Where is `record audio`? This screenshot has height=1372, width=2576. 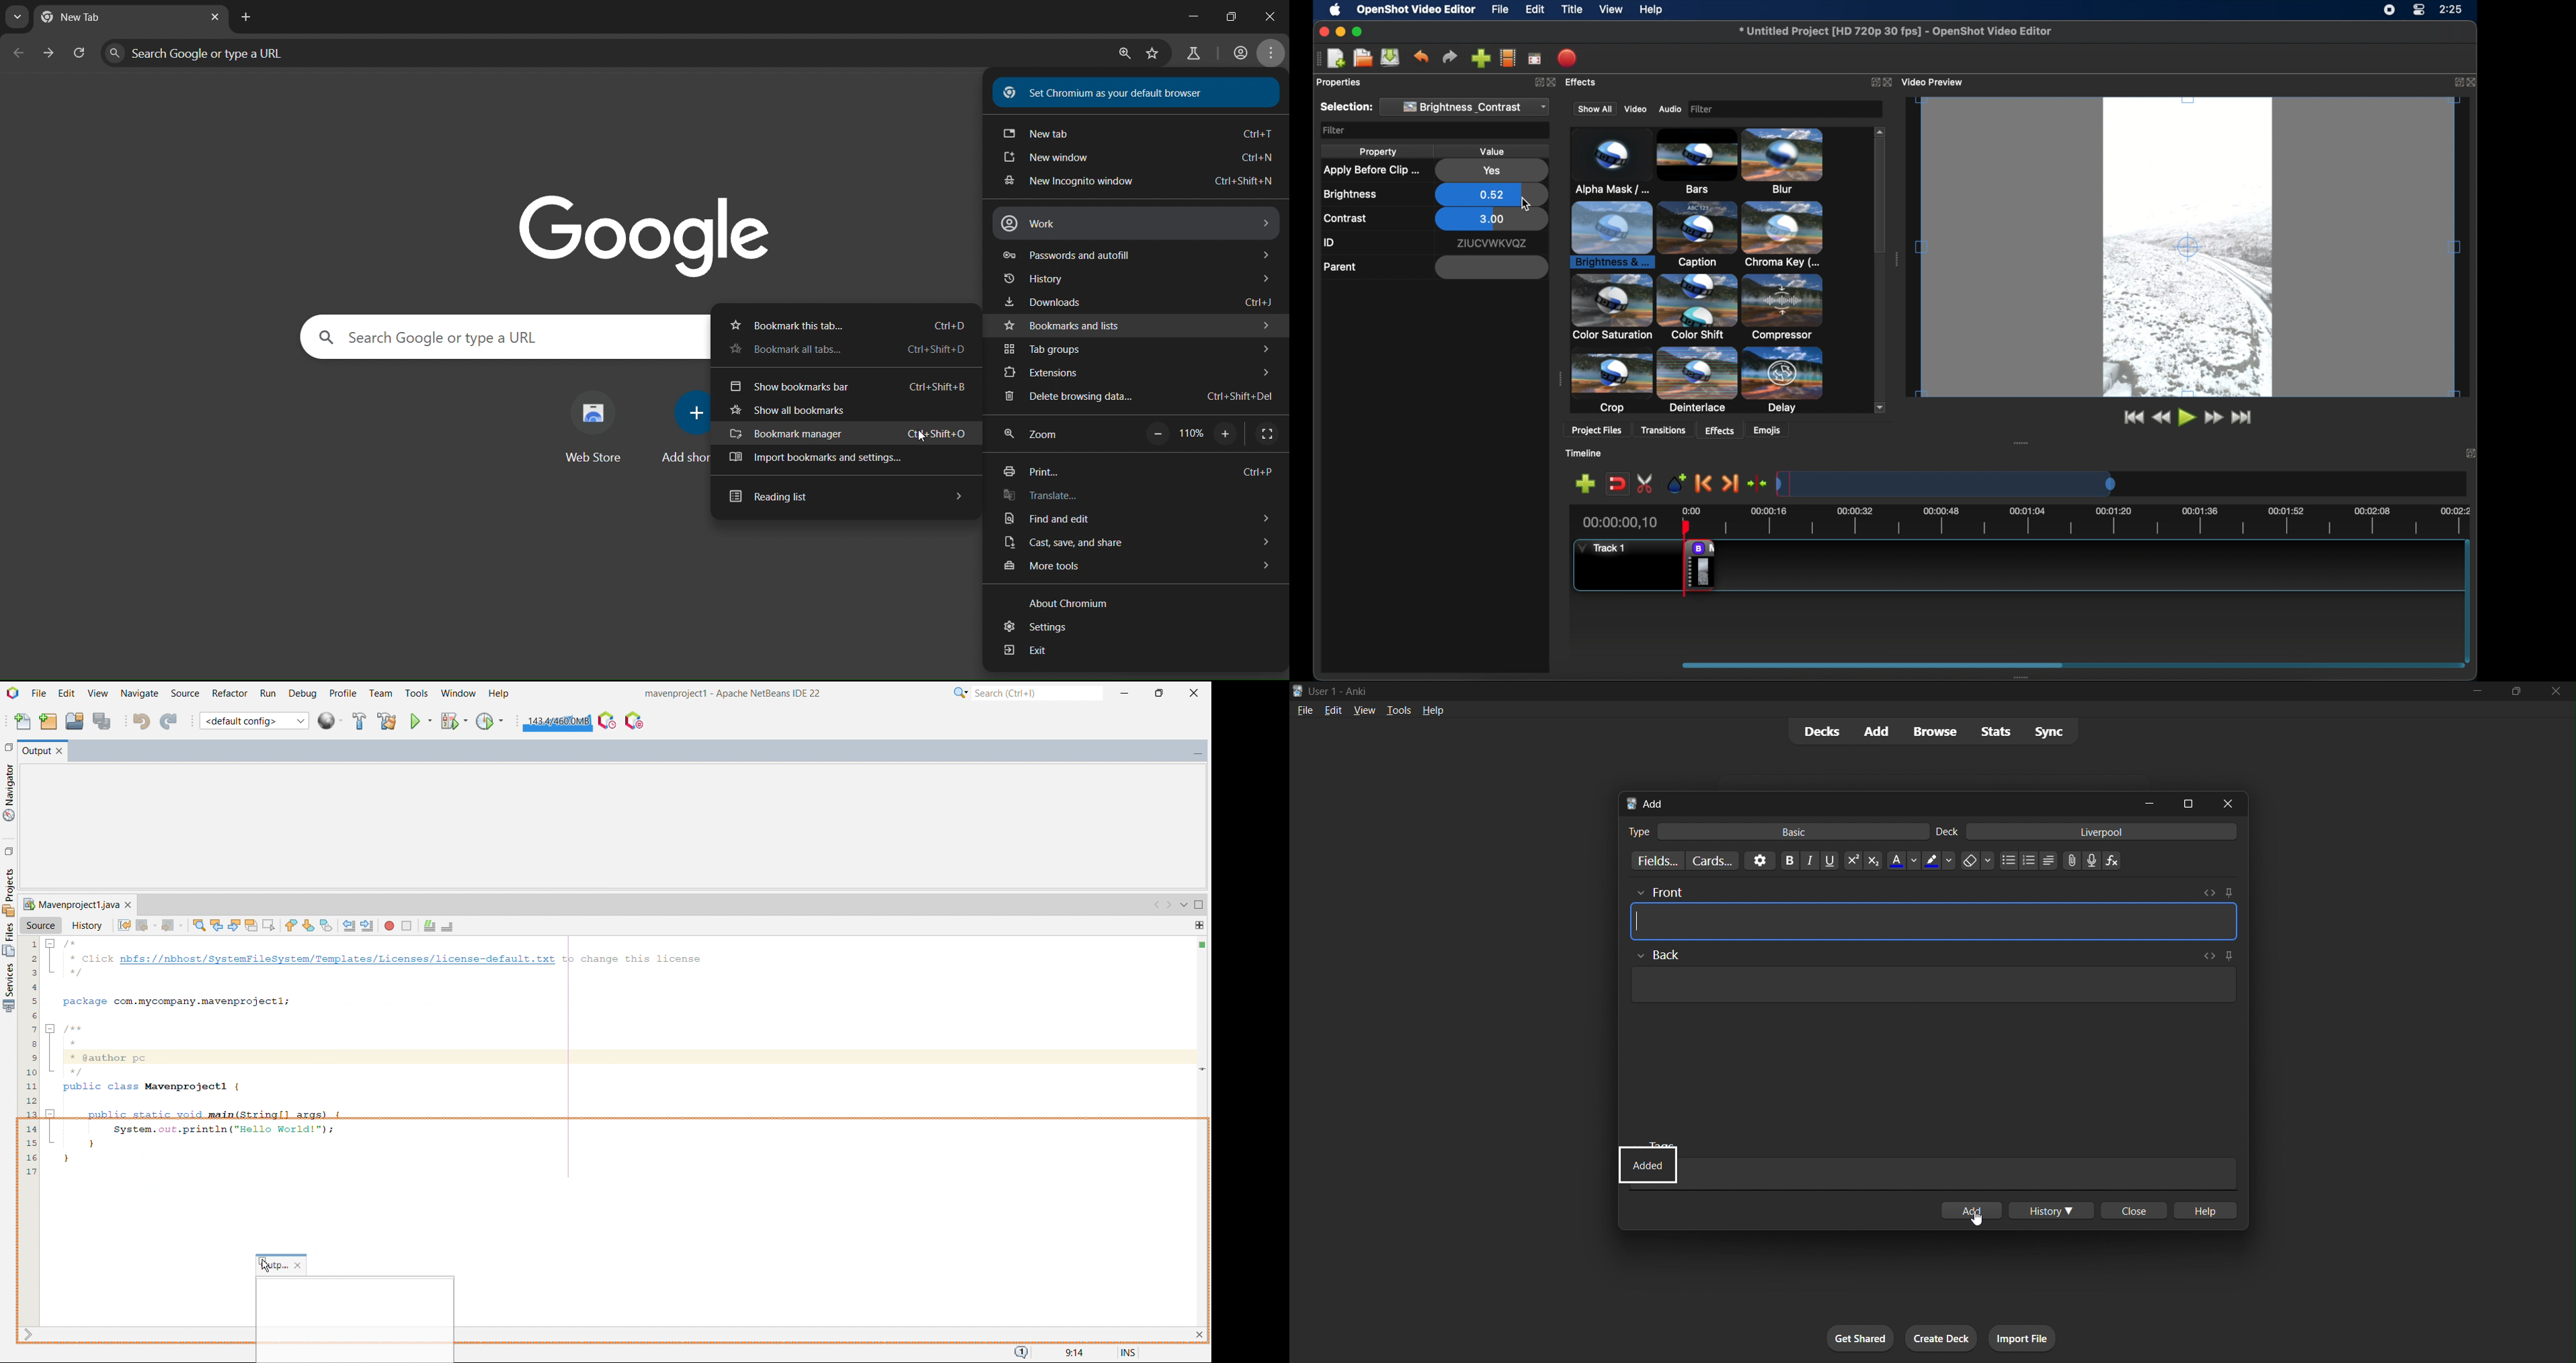
record audio is located at coordinates (2092, 860).